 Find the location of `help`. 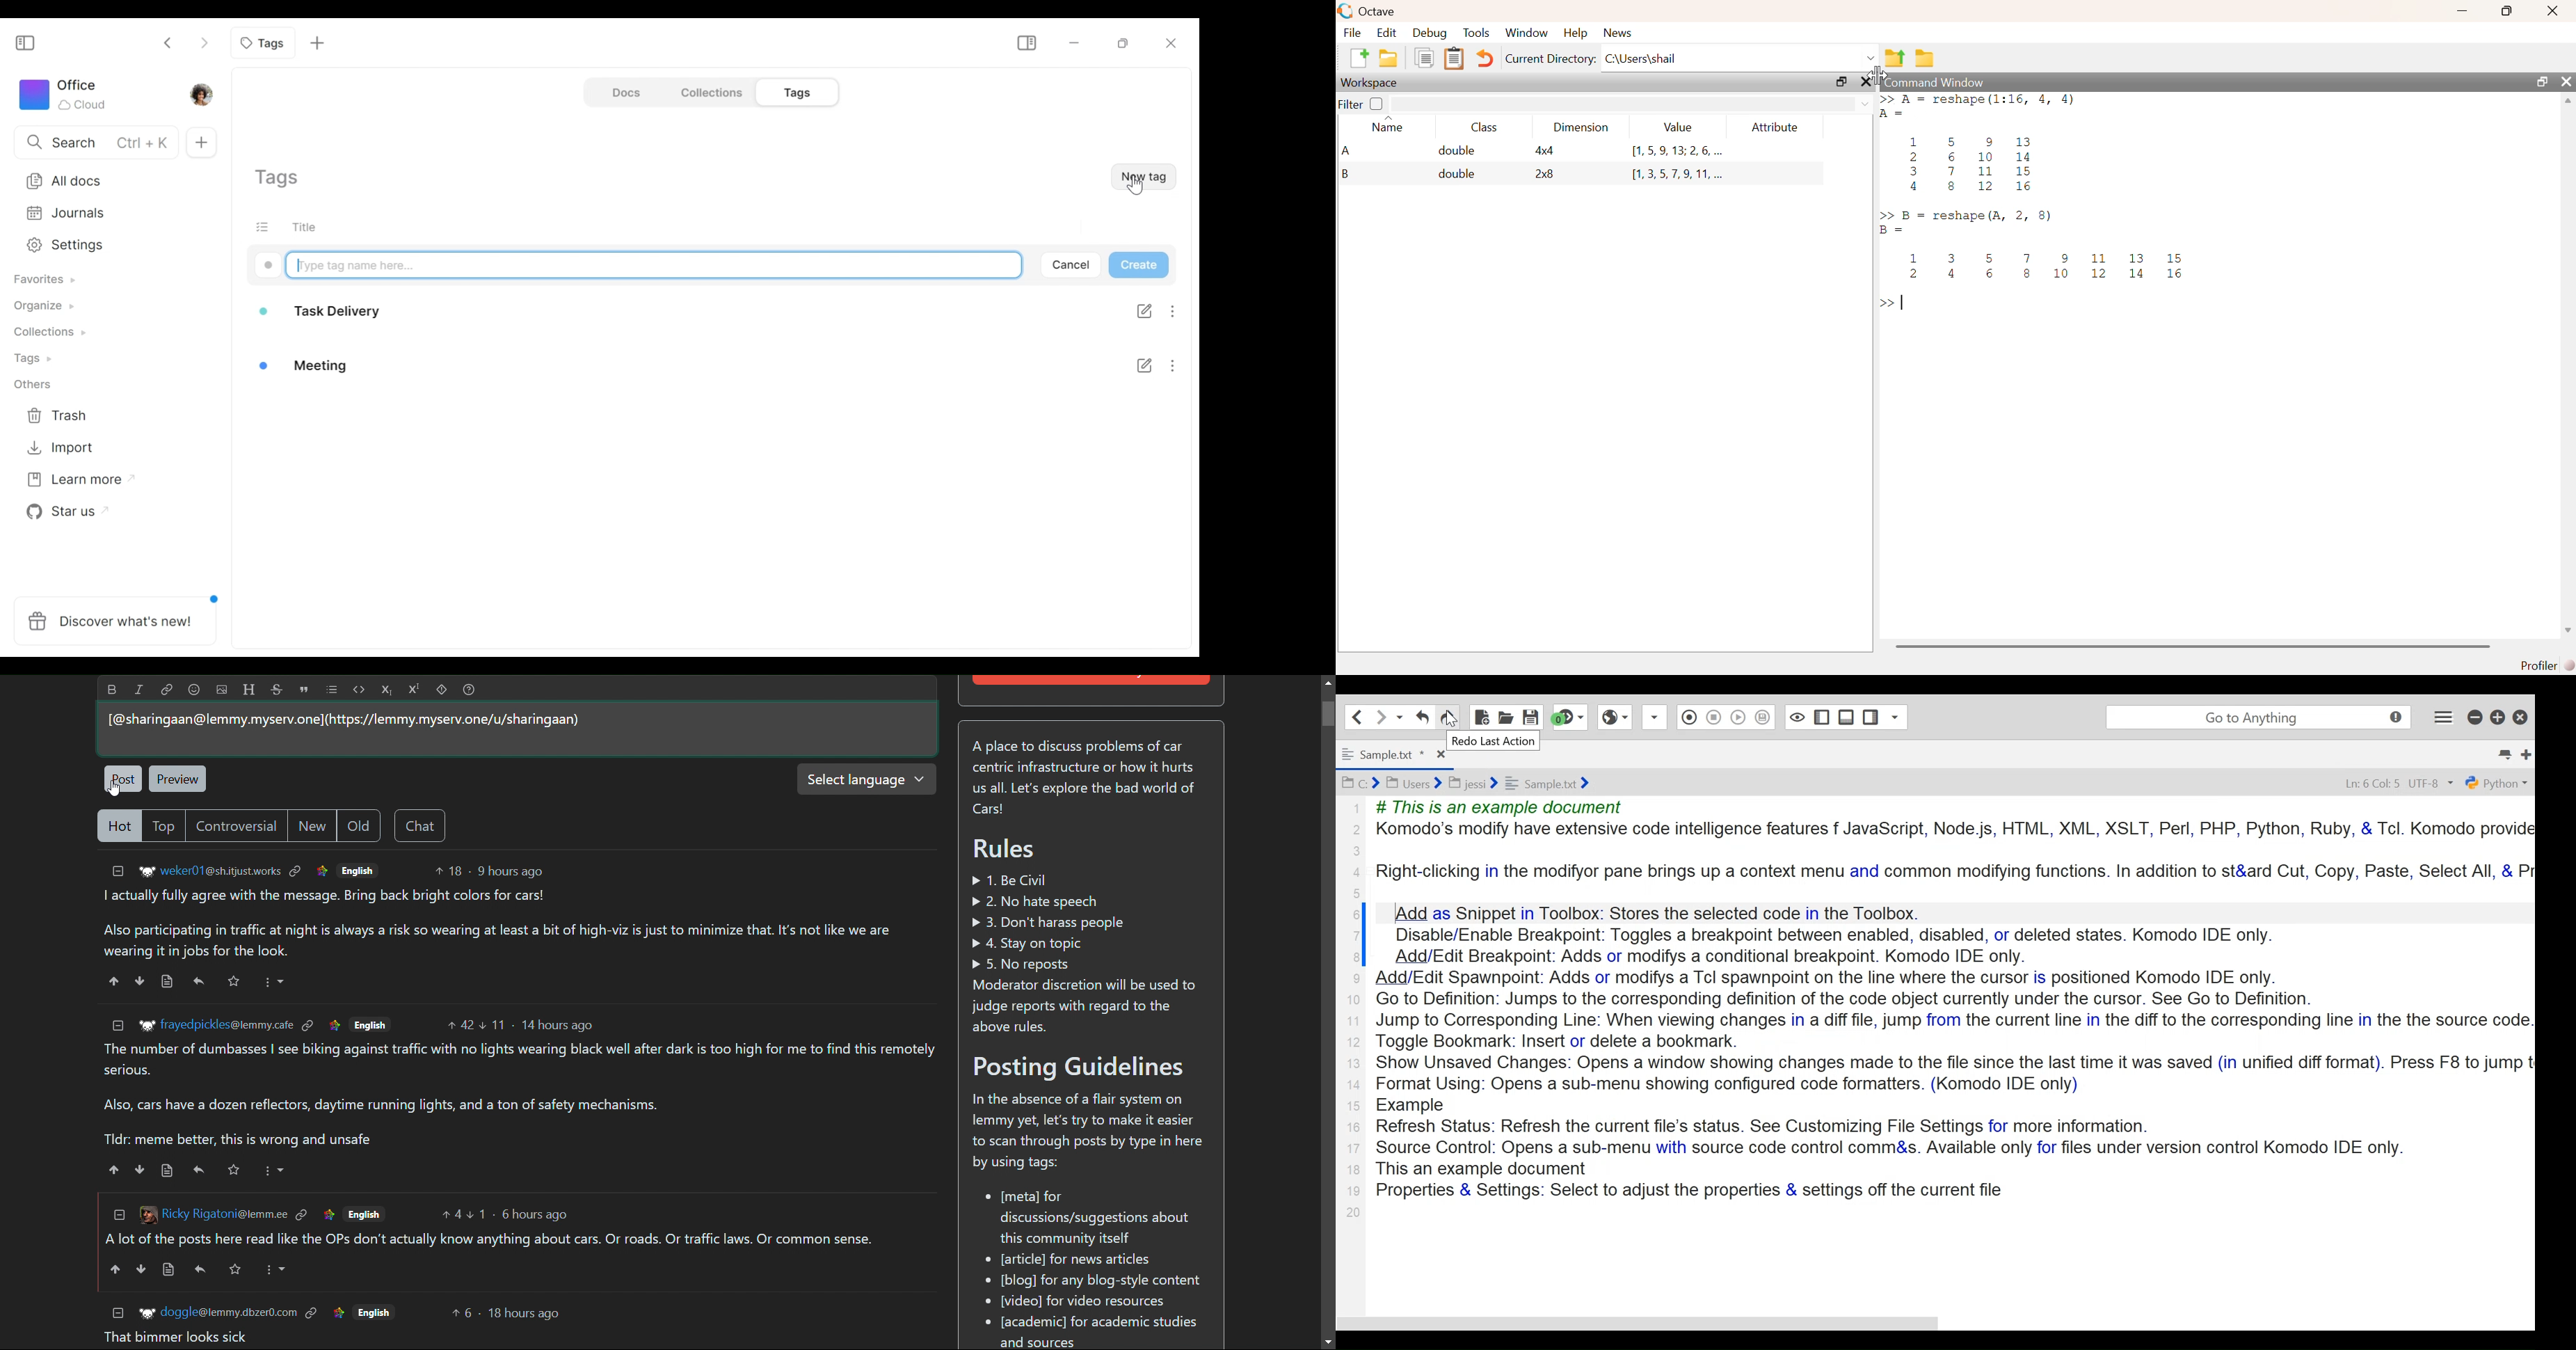

help is located at coordinates (468, 690).